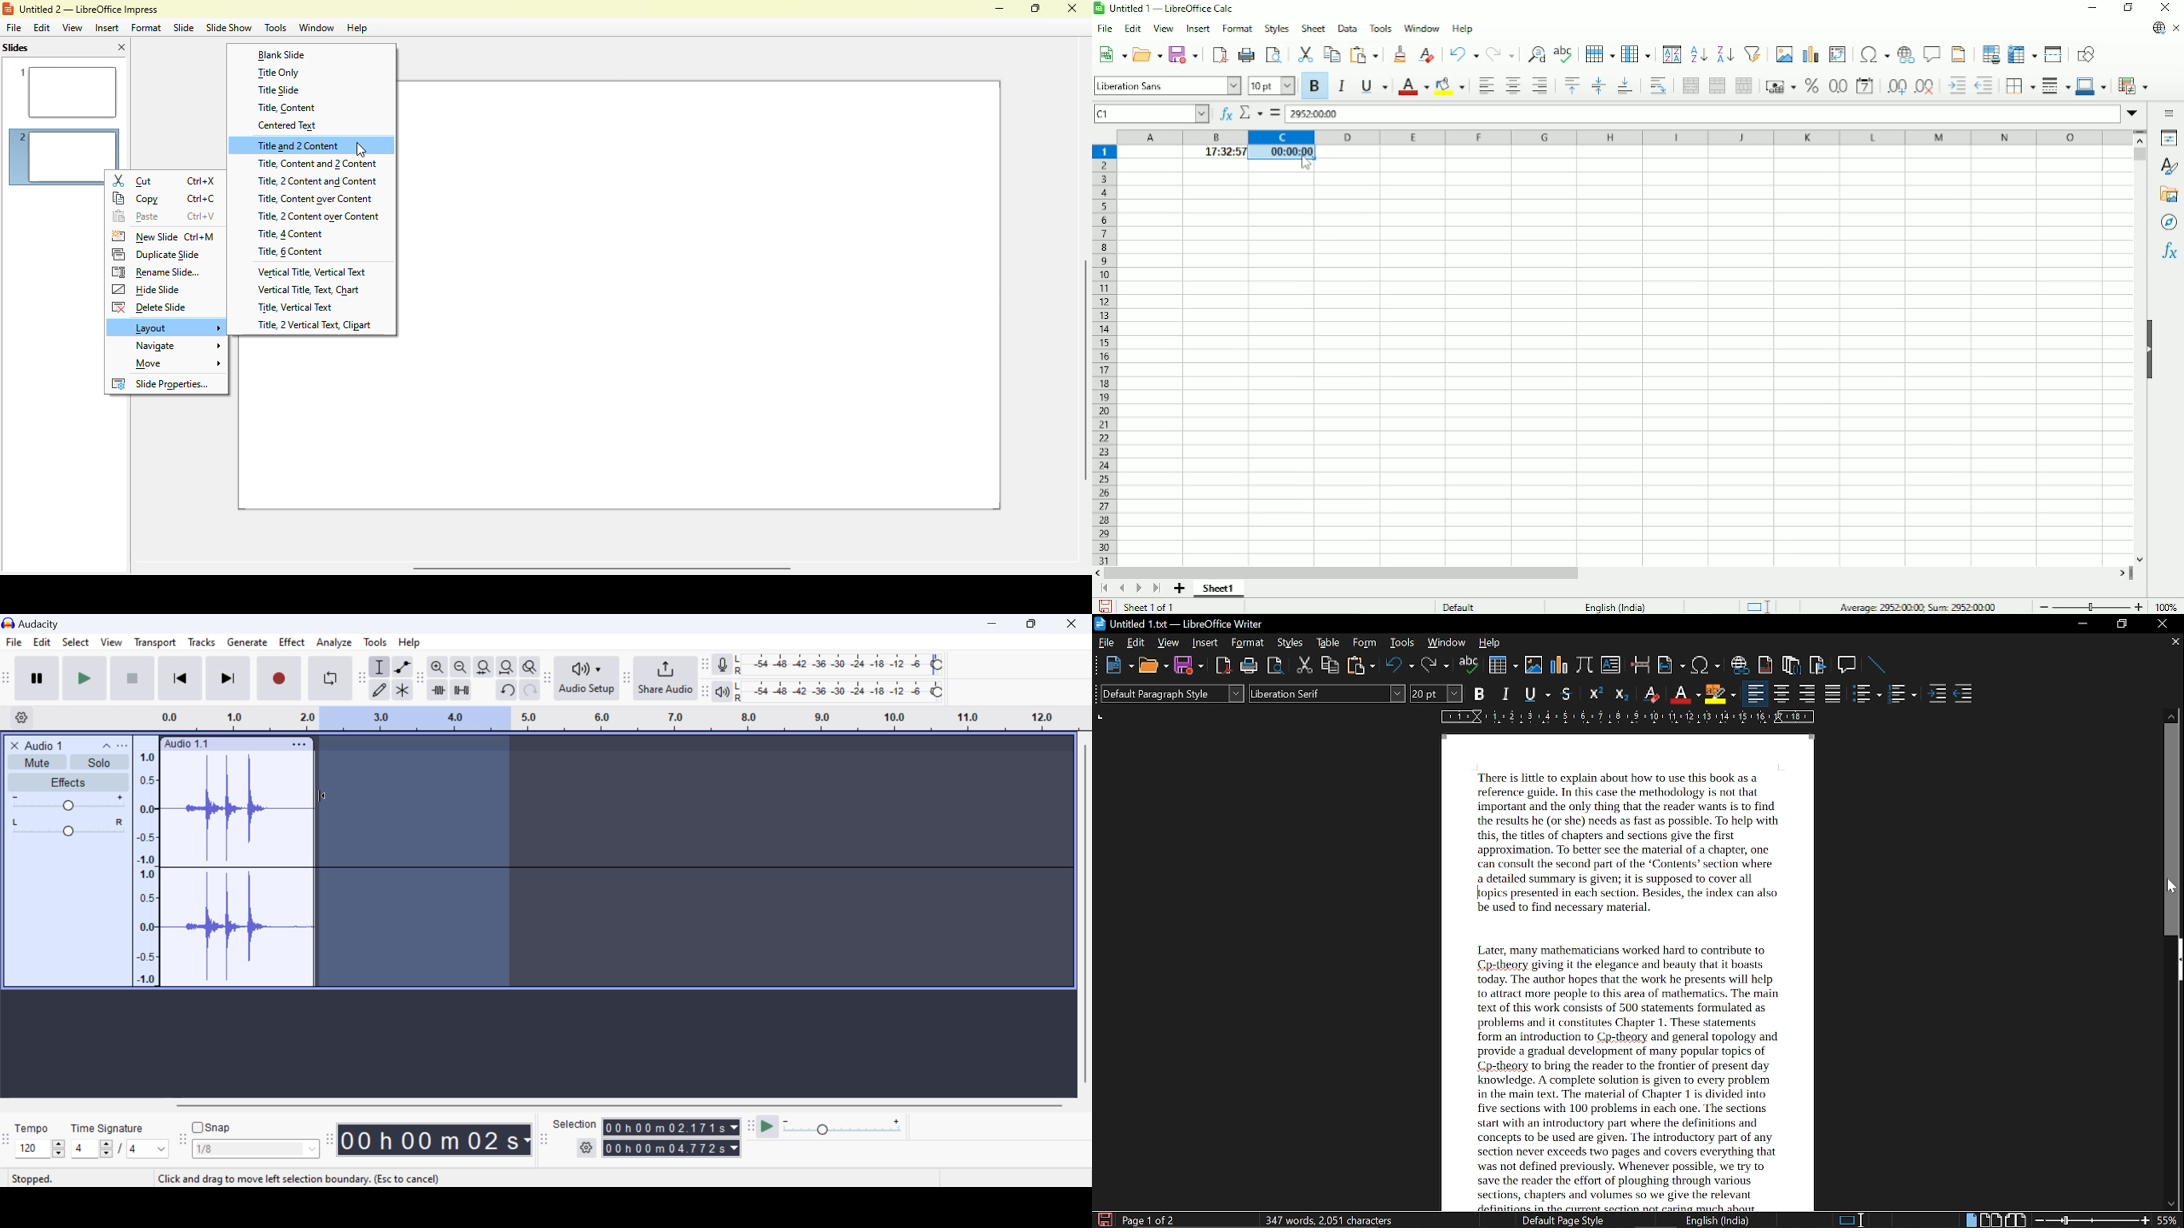 The width and height of the screenshot is (2184, 1232). What do you see at coordinates (994, 623) in the screenshot?
I see `Restore Down` at bounding box center [994, 623].